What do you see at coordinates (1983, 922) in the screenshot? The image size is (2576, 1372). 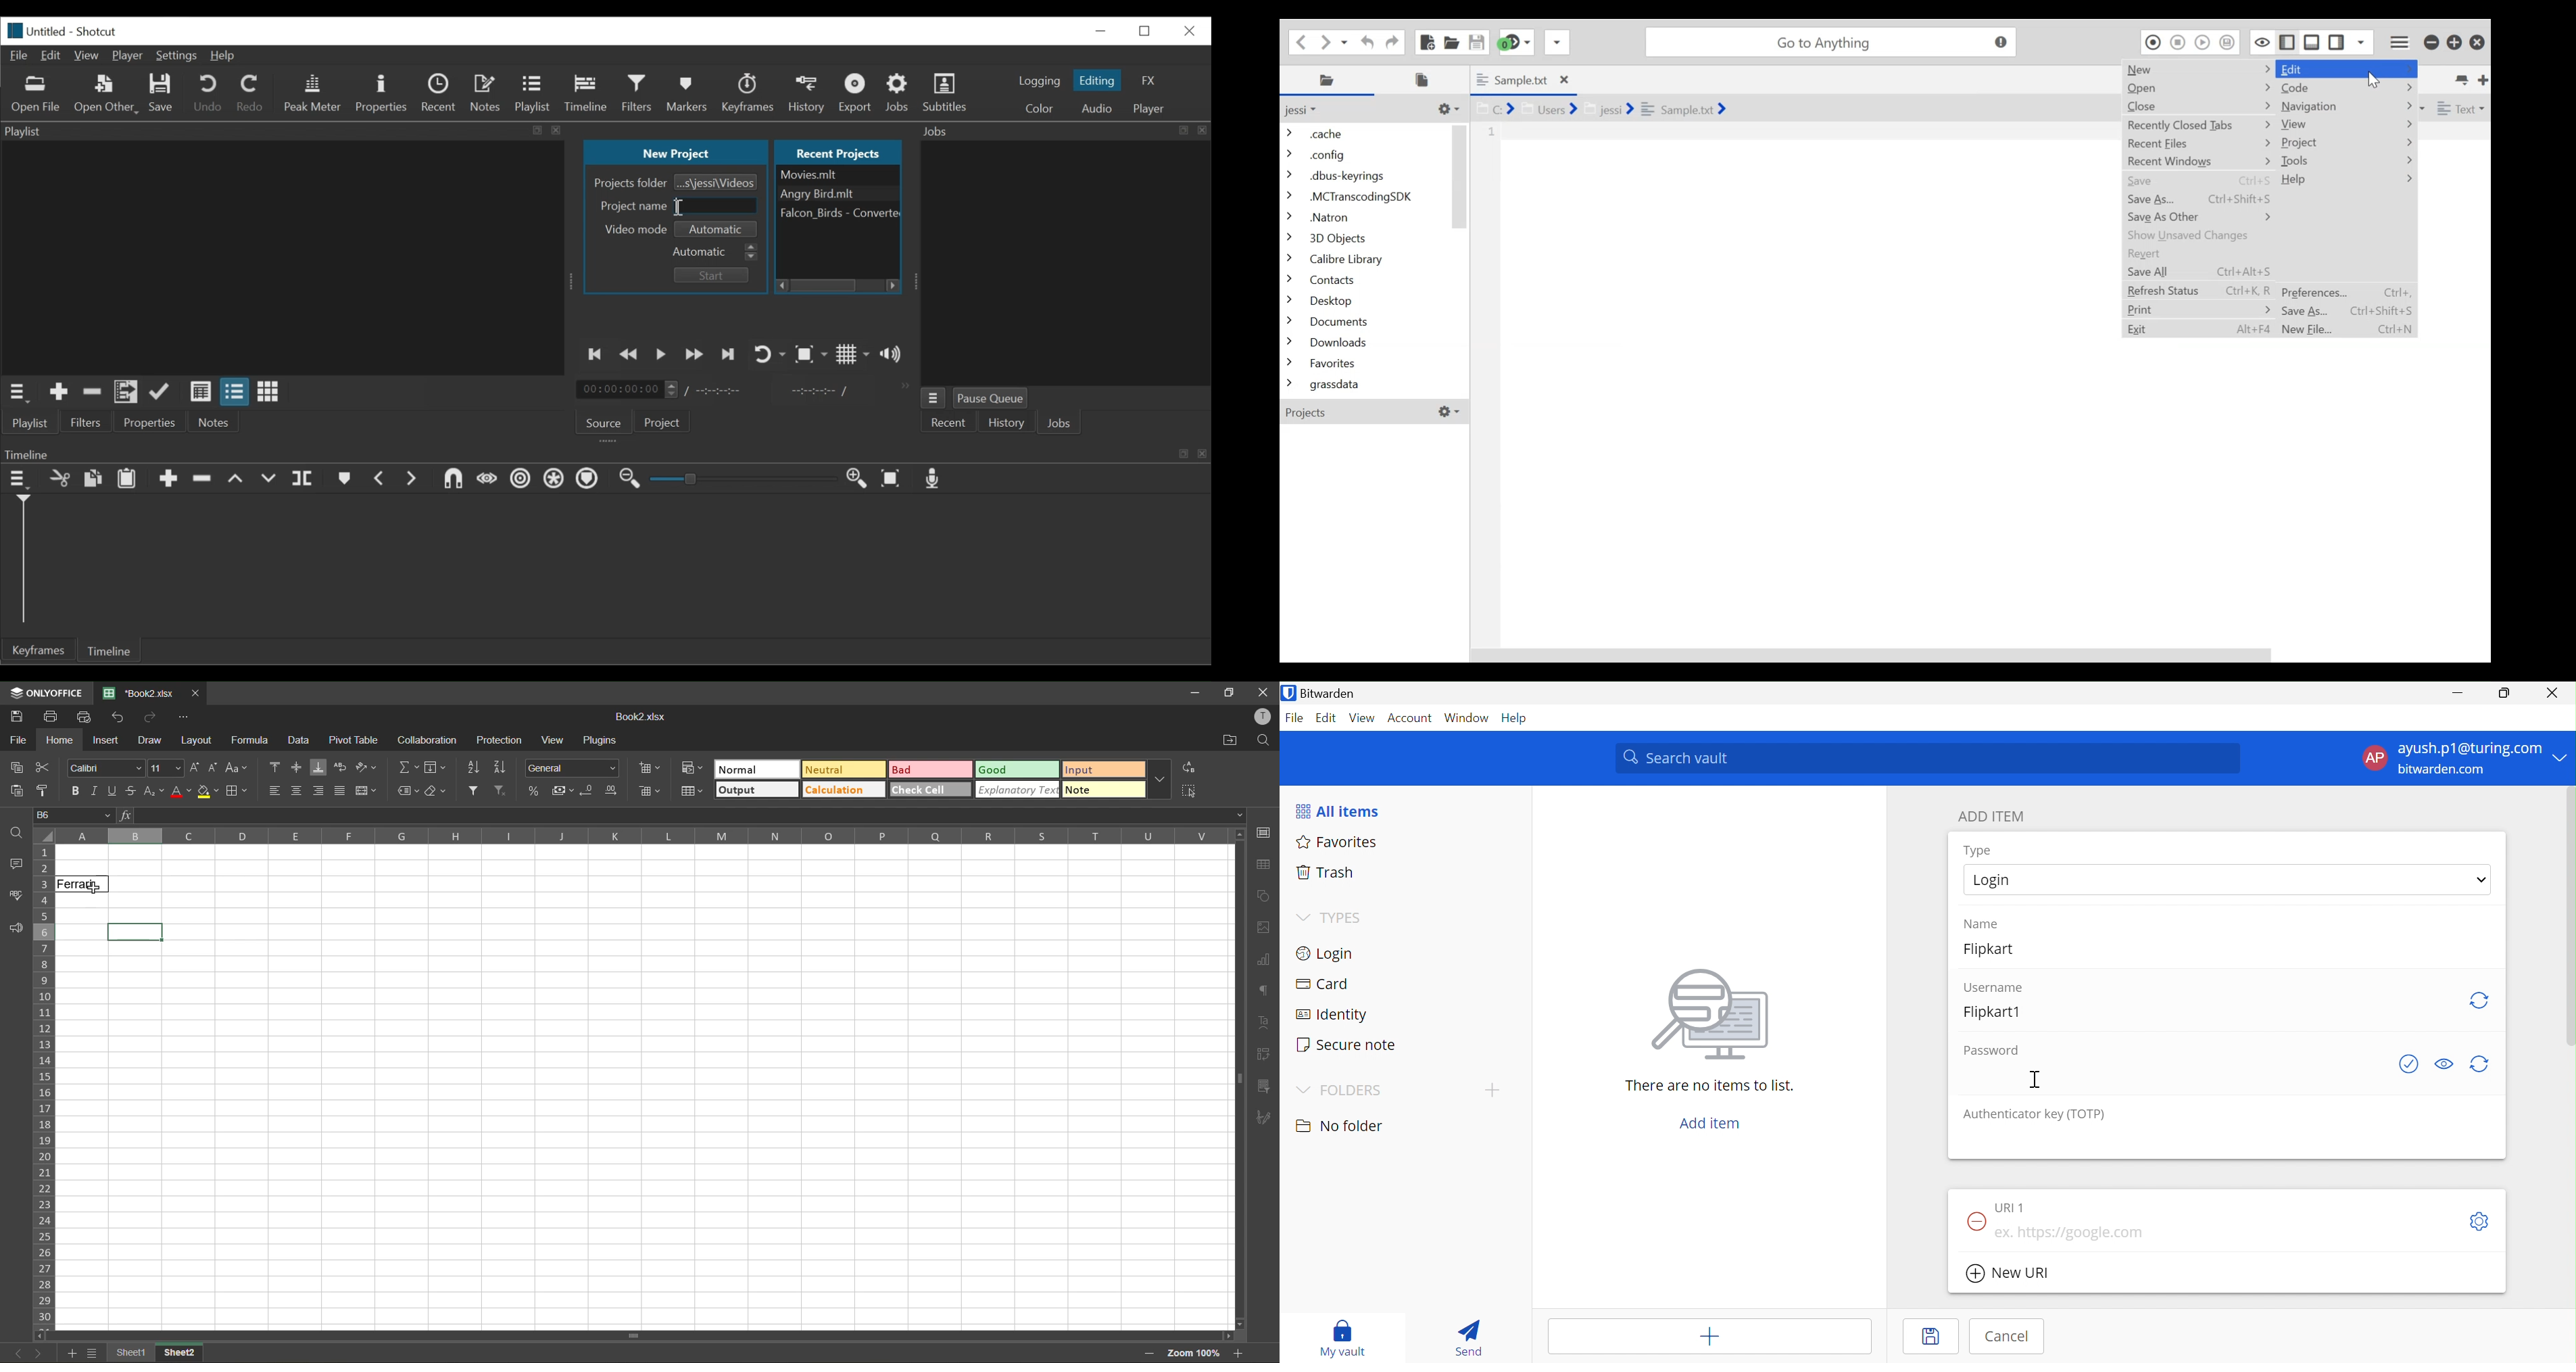 I see `Name` at bounding box center [1983, 922].